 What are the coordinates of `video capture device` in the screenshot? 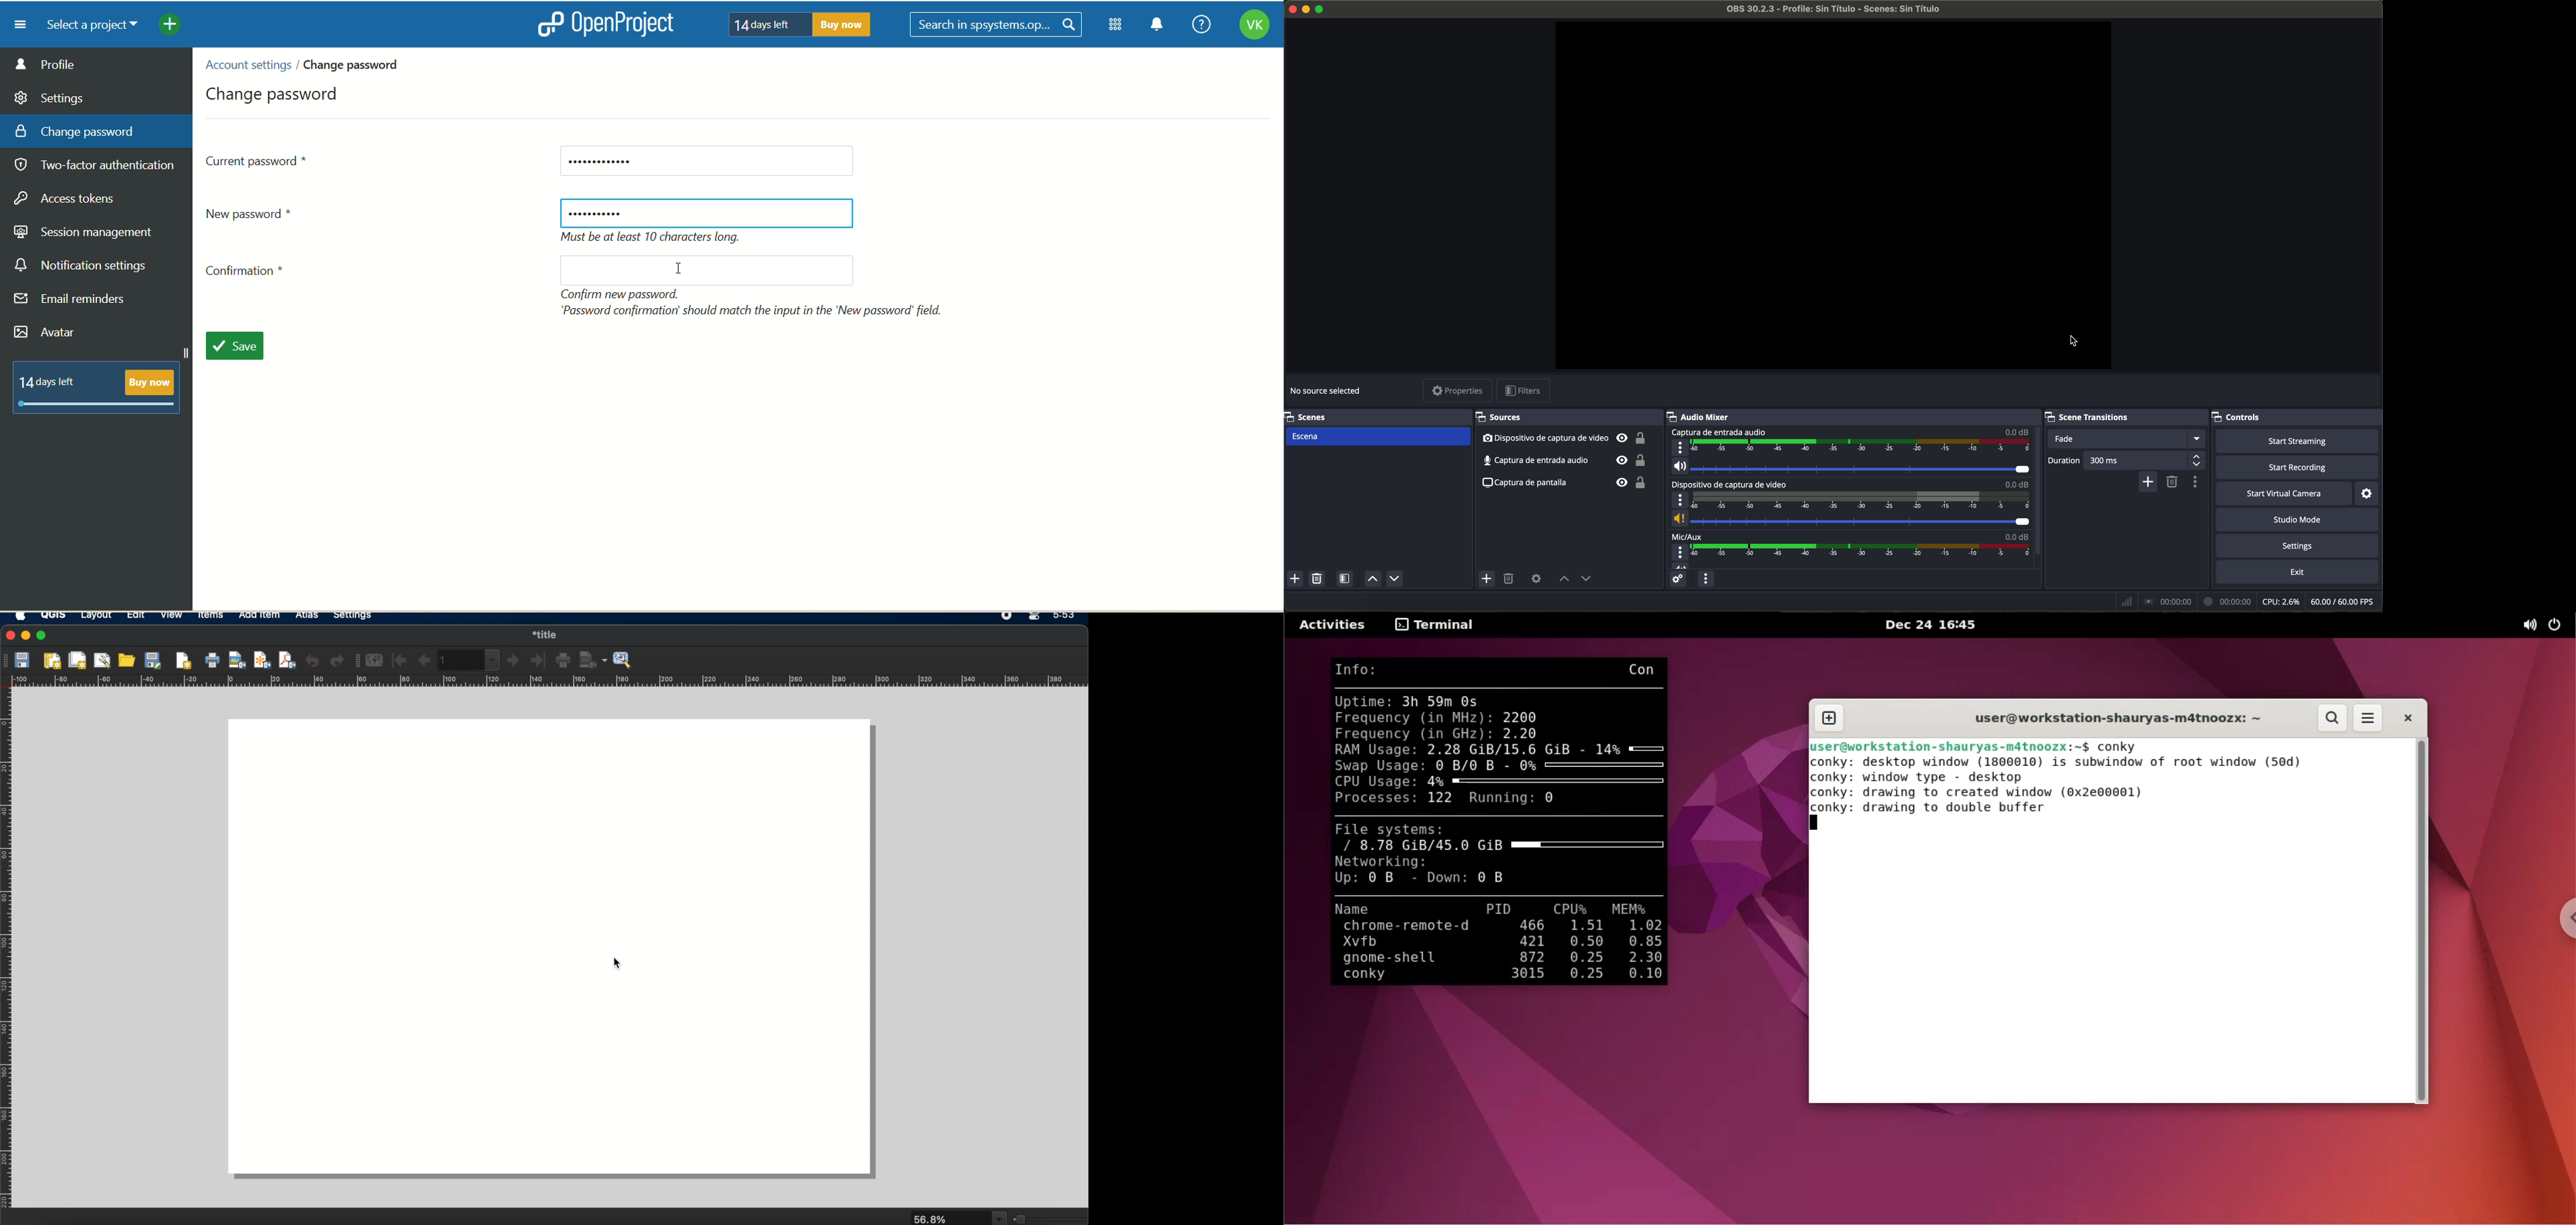 It's located at (1849, 504).